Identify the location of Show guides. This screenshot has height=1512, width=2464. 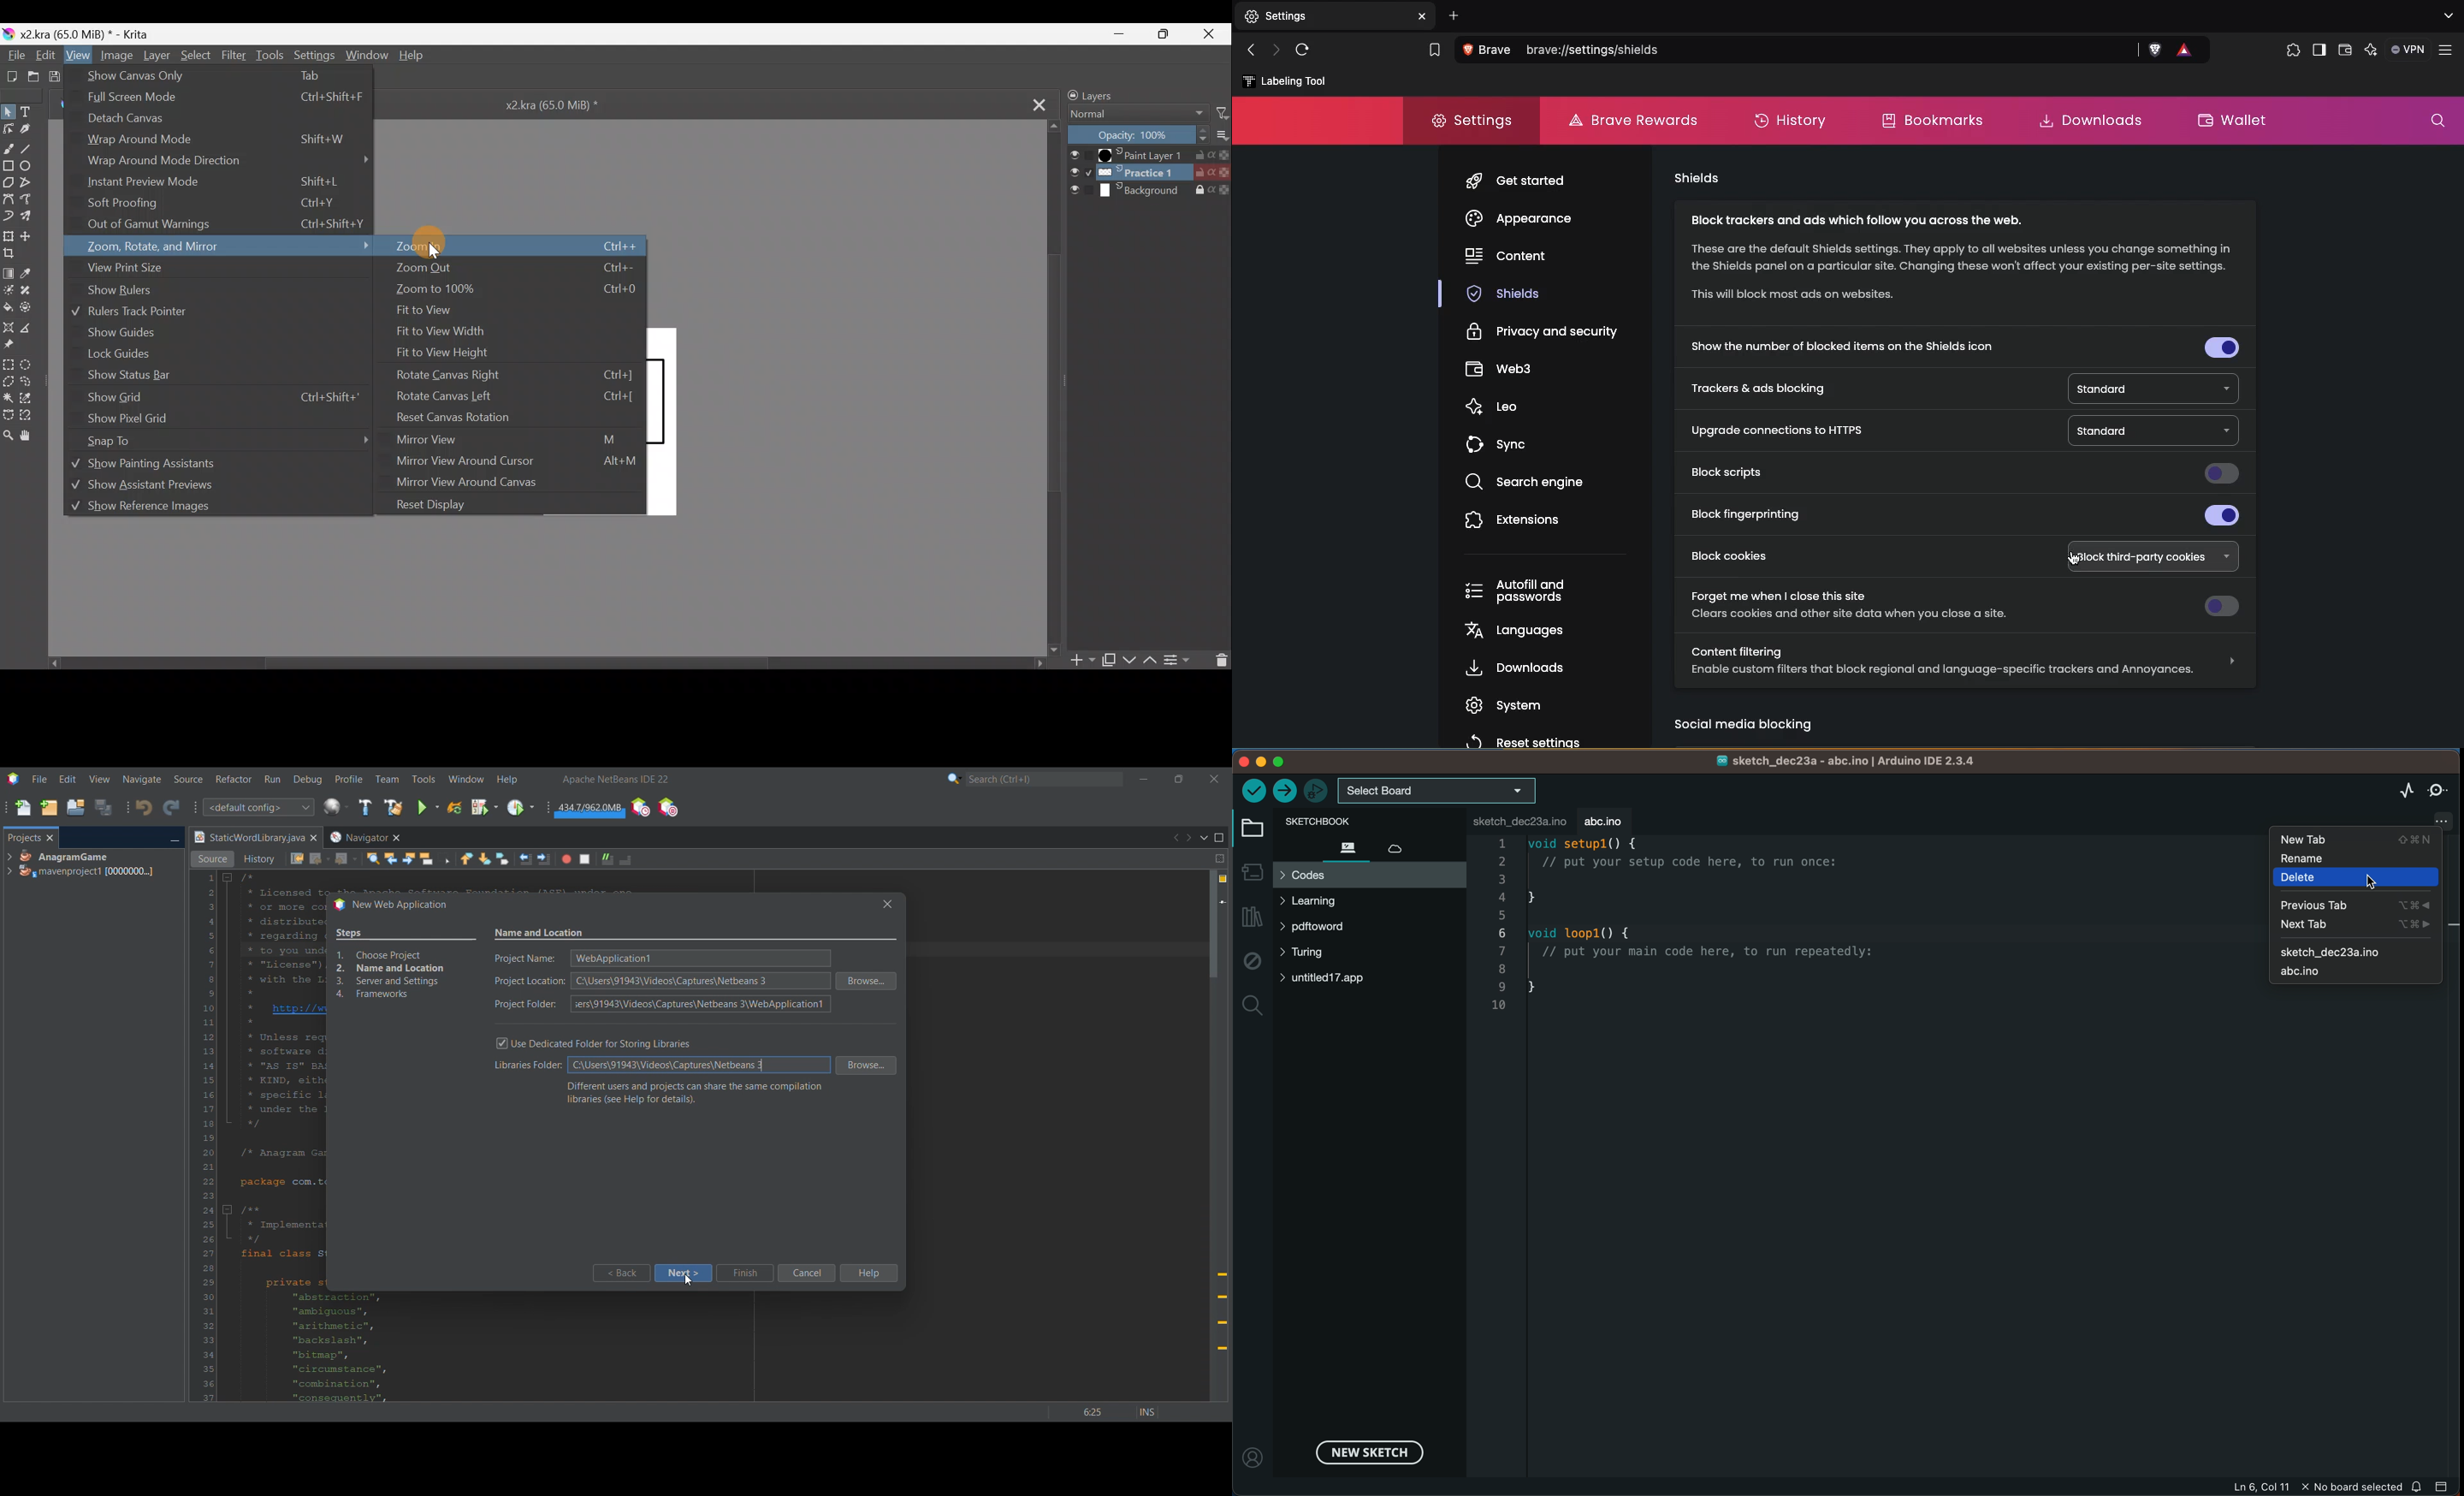
(130, 331).